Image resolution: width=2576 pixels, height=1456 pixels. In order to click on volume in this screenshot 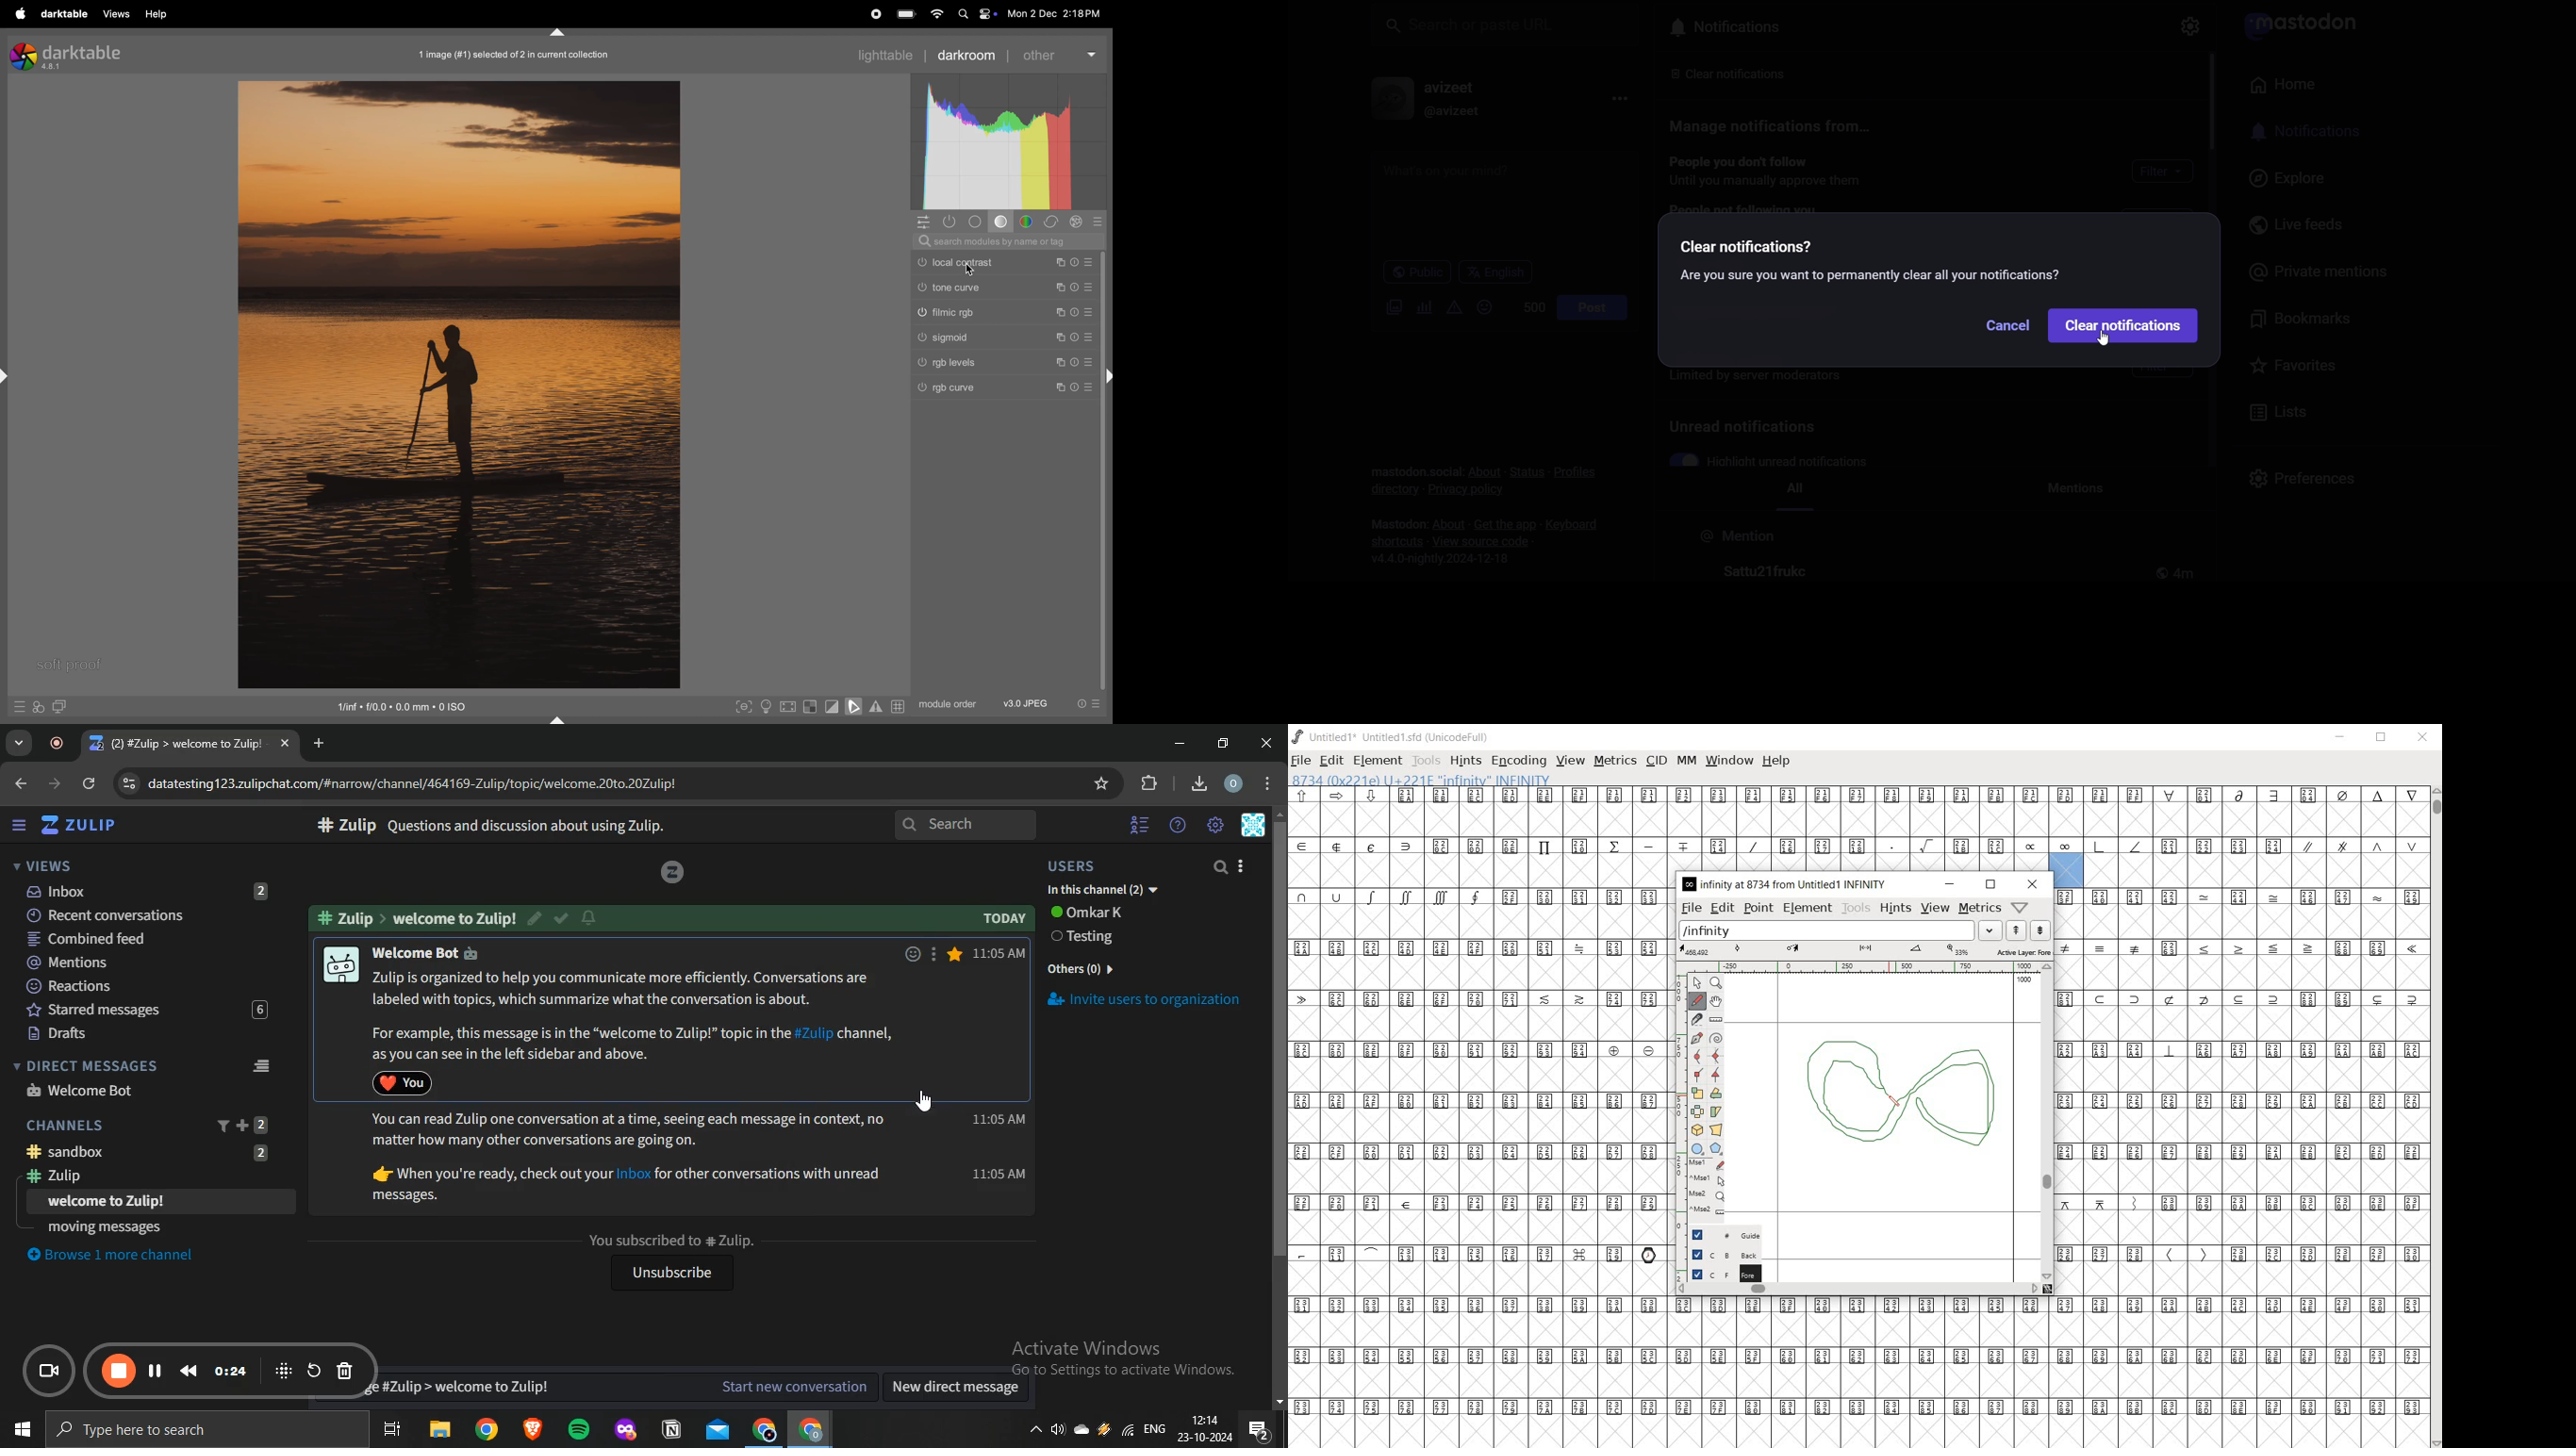, I will do `click(1059, 1433)`.